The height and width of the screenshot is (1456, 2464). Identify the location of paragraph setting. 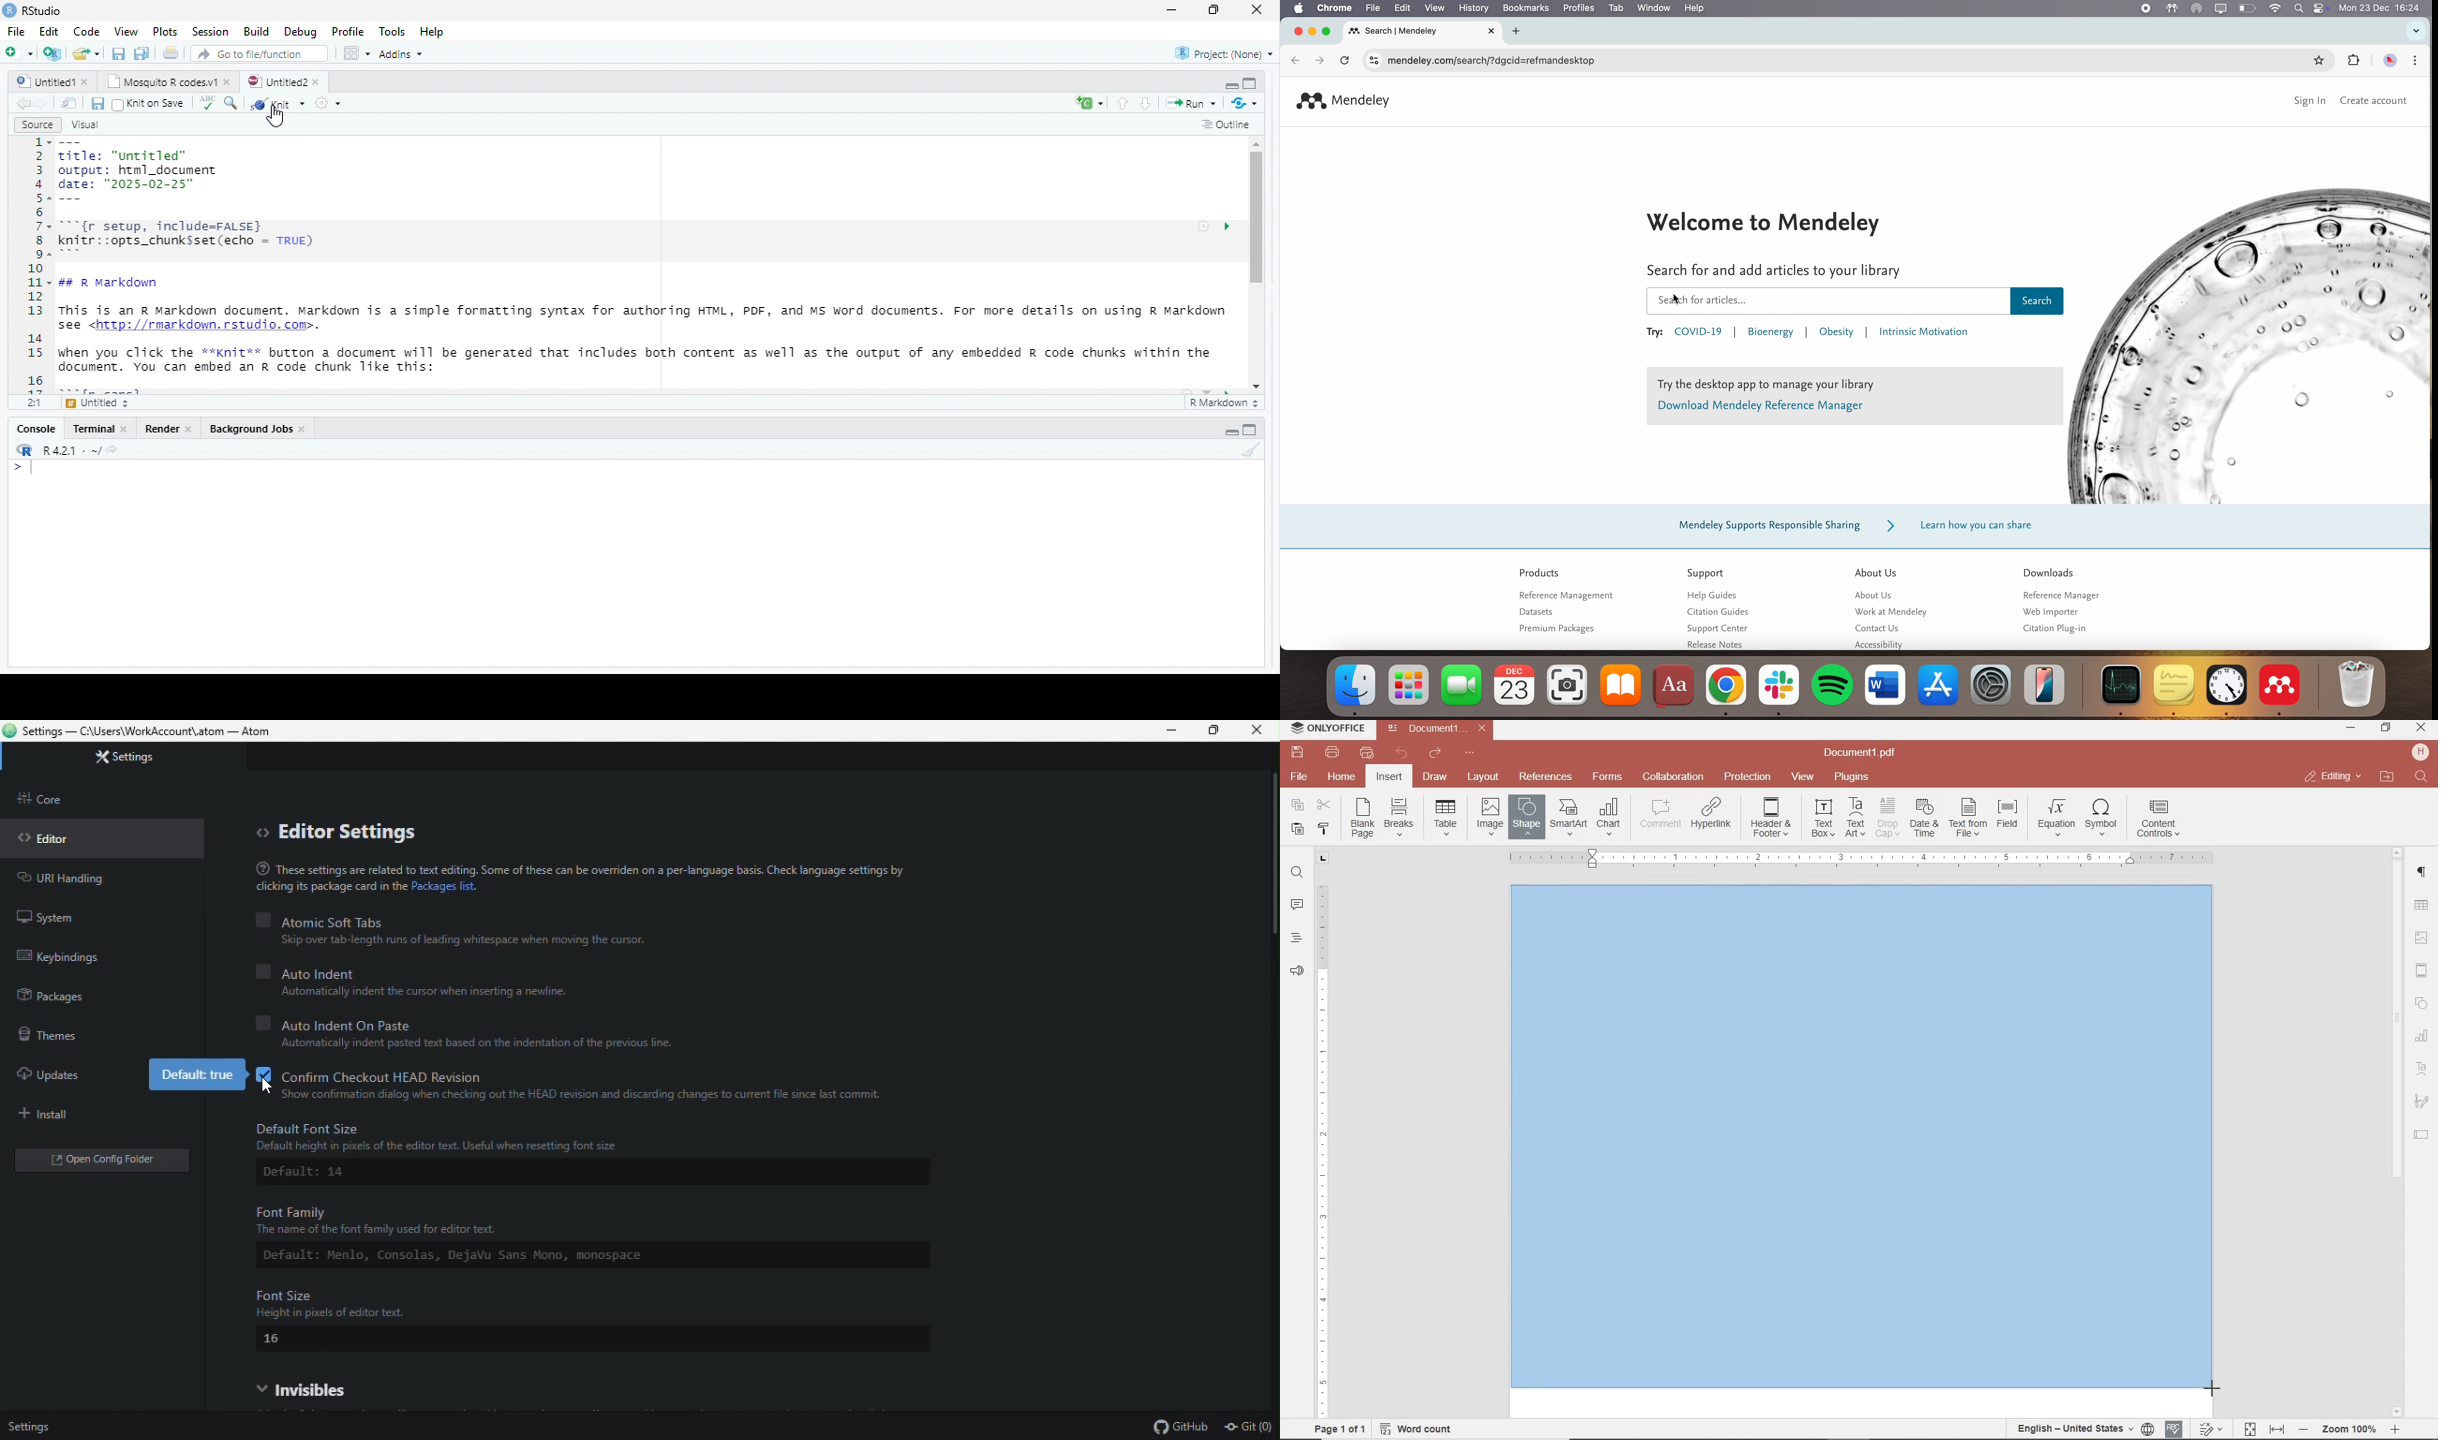
(2423, 870).